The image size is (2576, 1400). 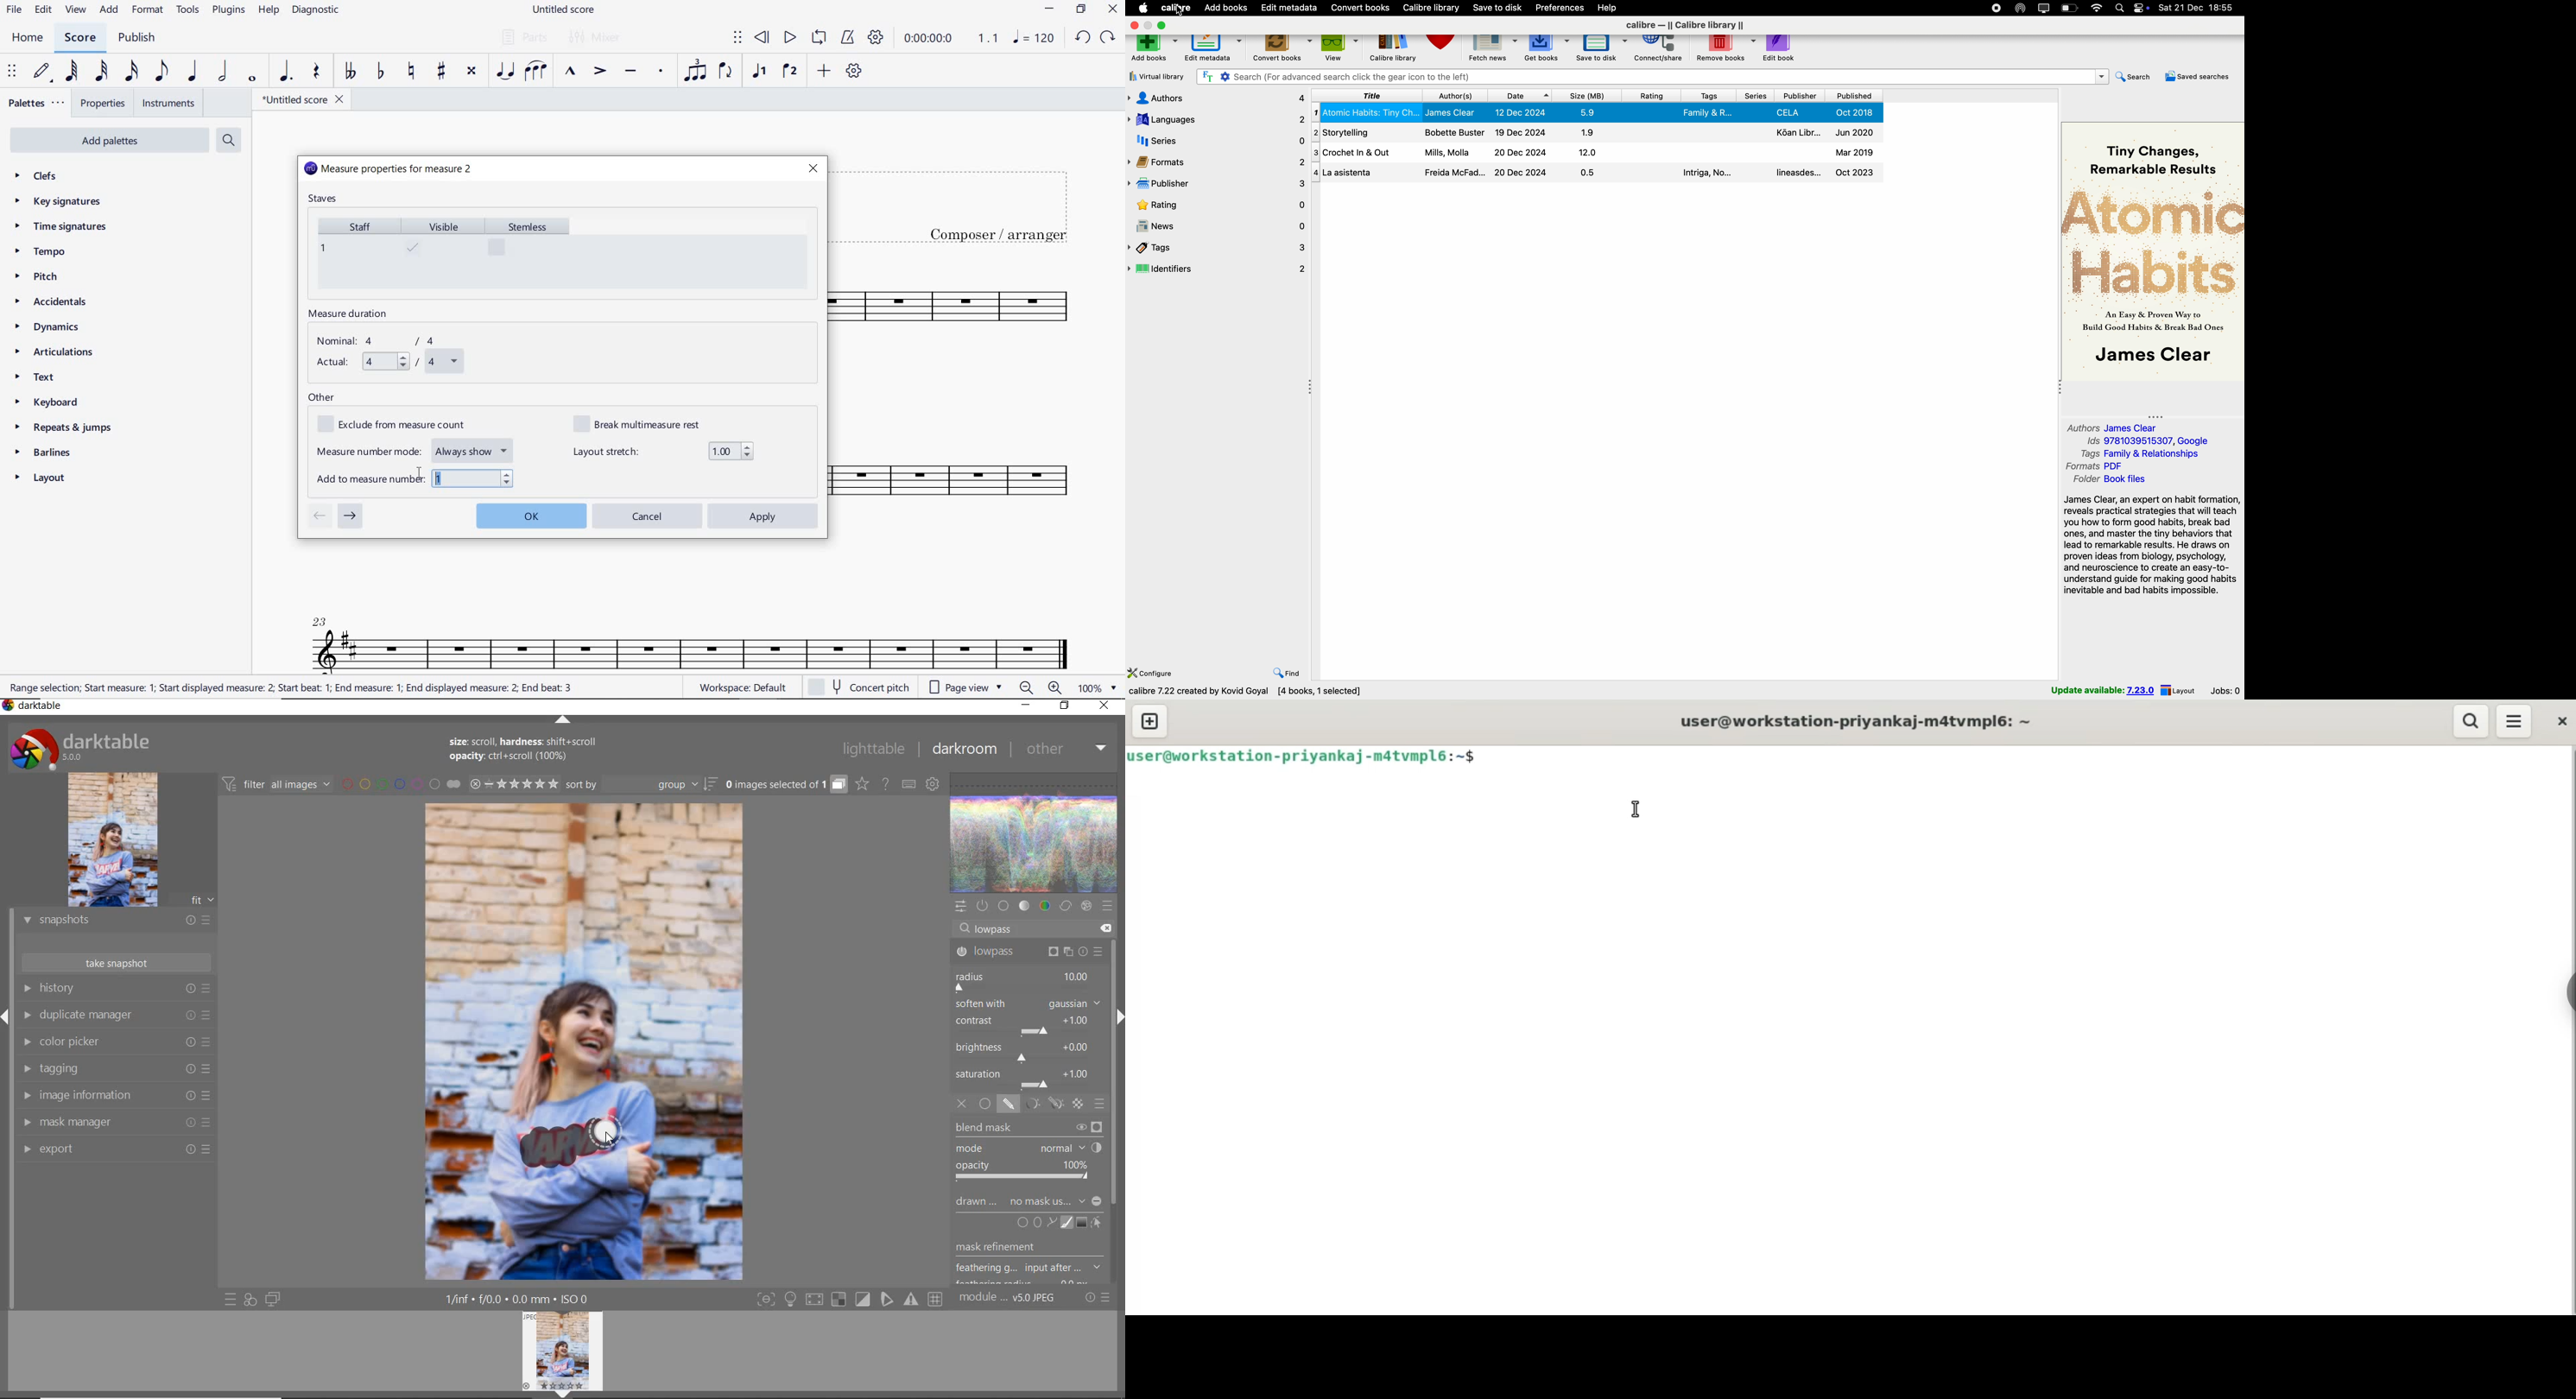 I want to click on show & edit mask elements, so click(x=1097, y=1223).